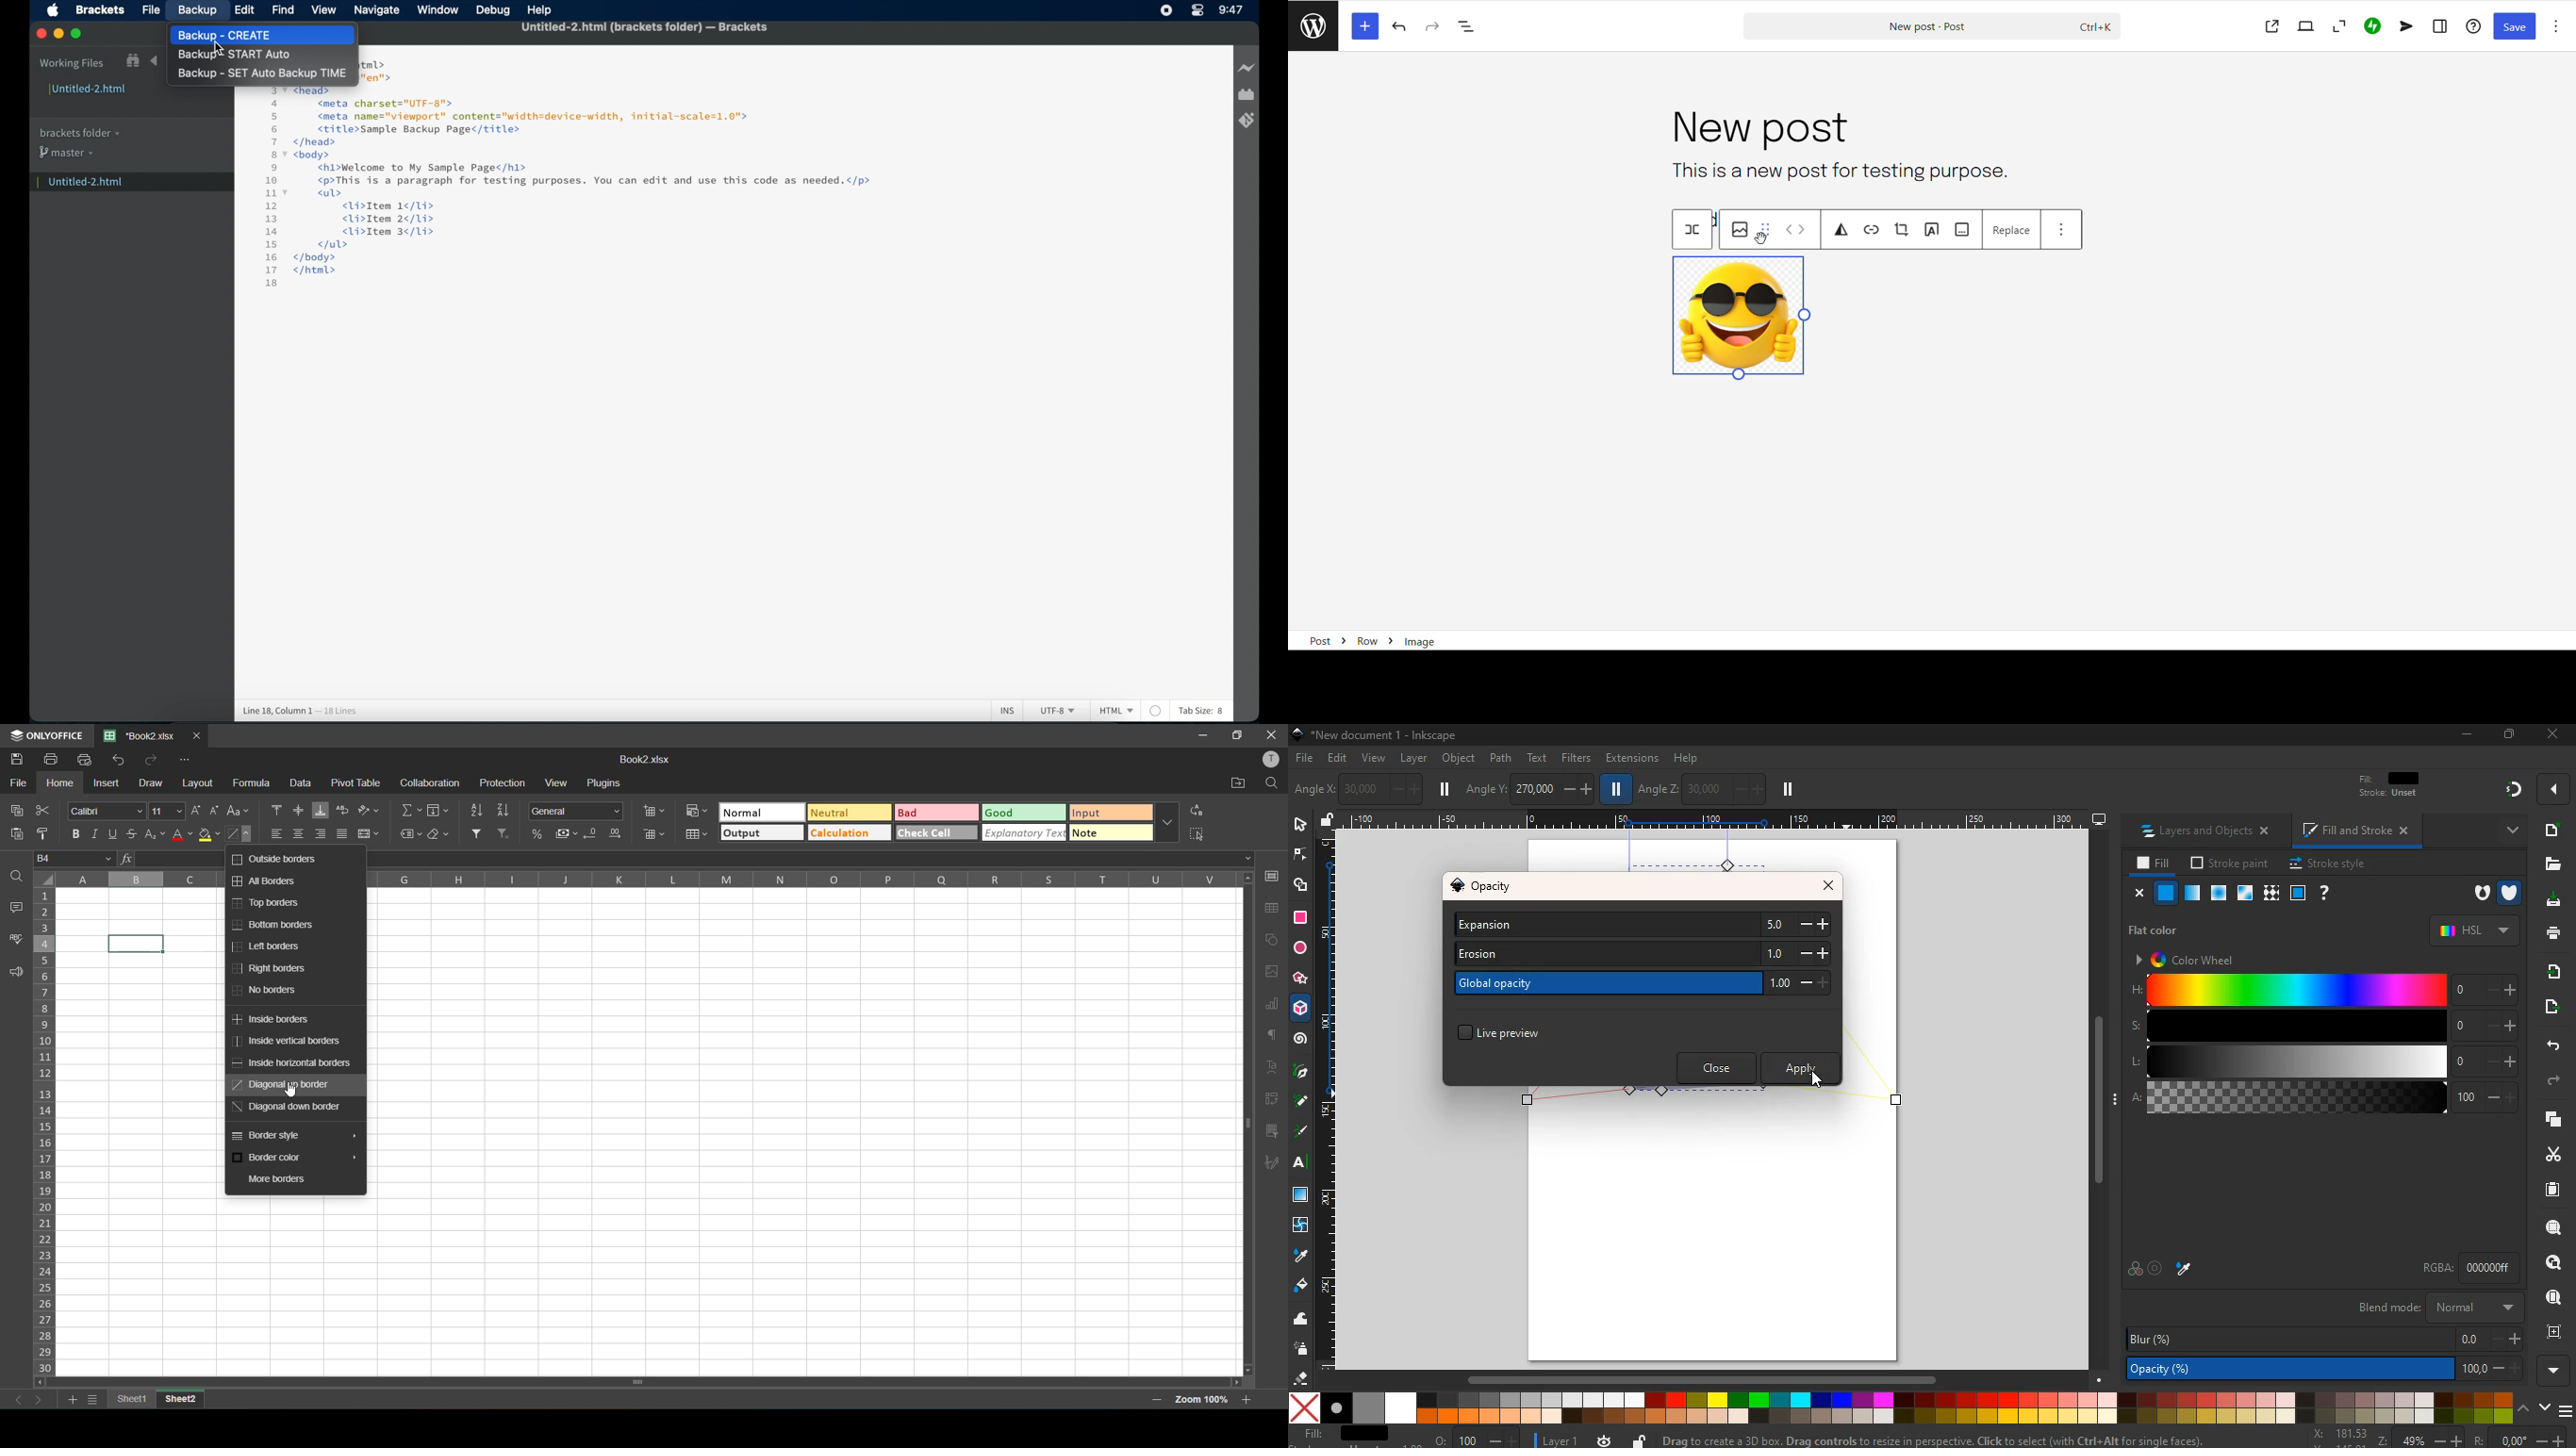 The image size is (2576, 1456). Describe the element at coordinates (2552, 1370) in the screenshot. I see `more` at that location.